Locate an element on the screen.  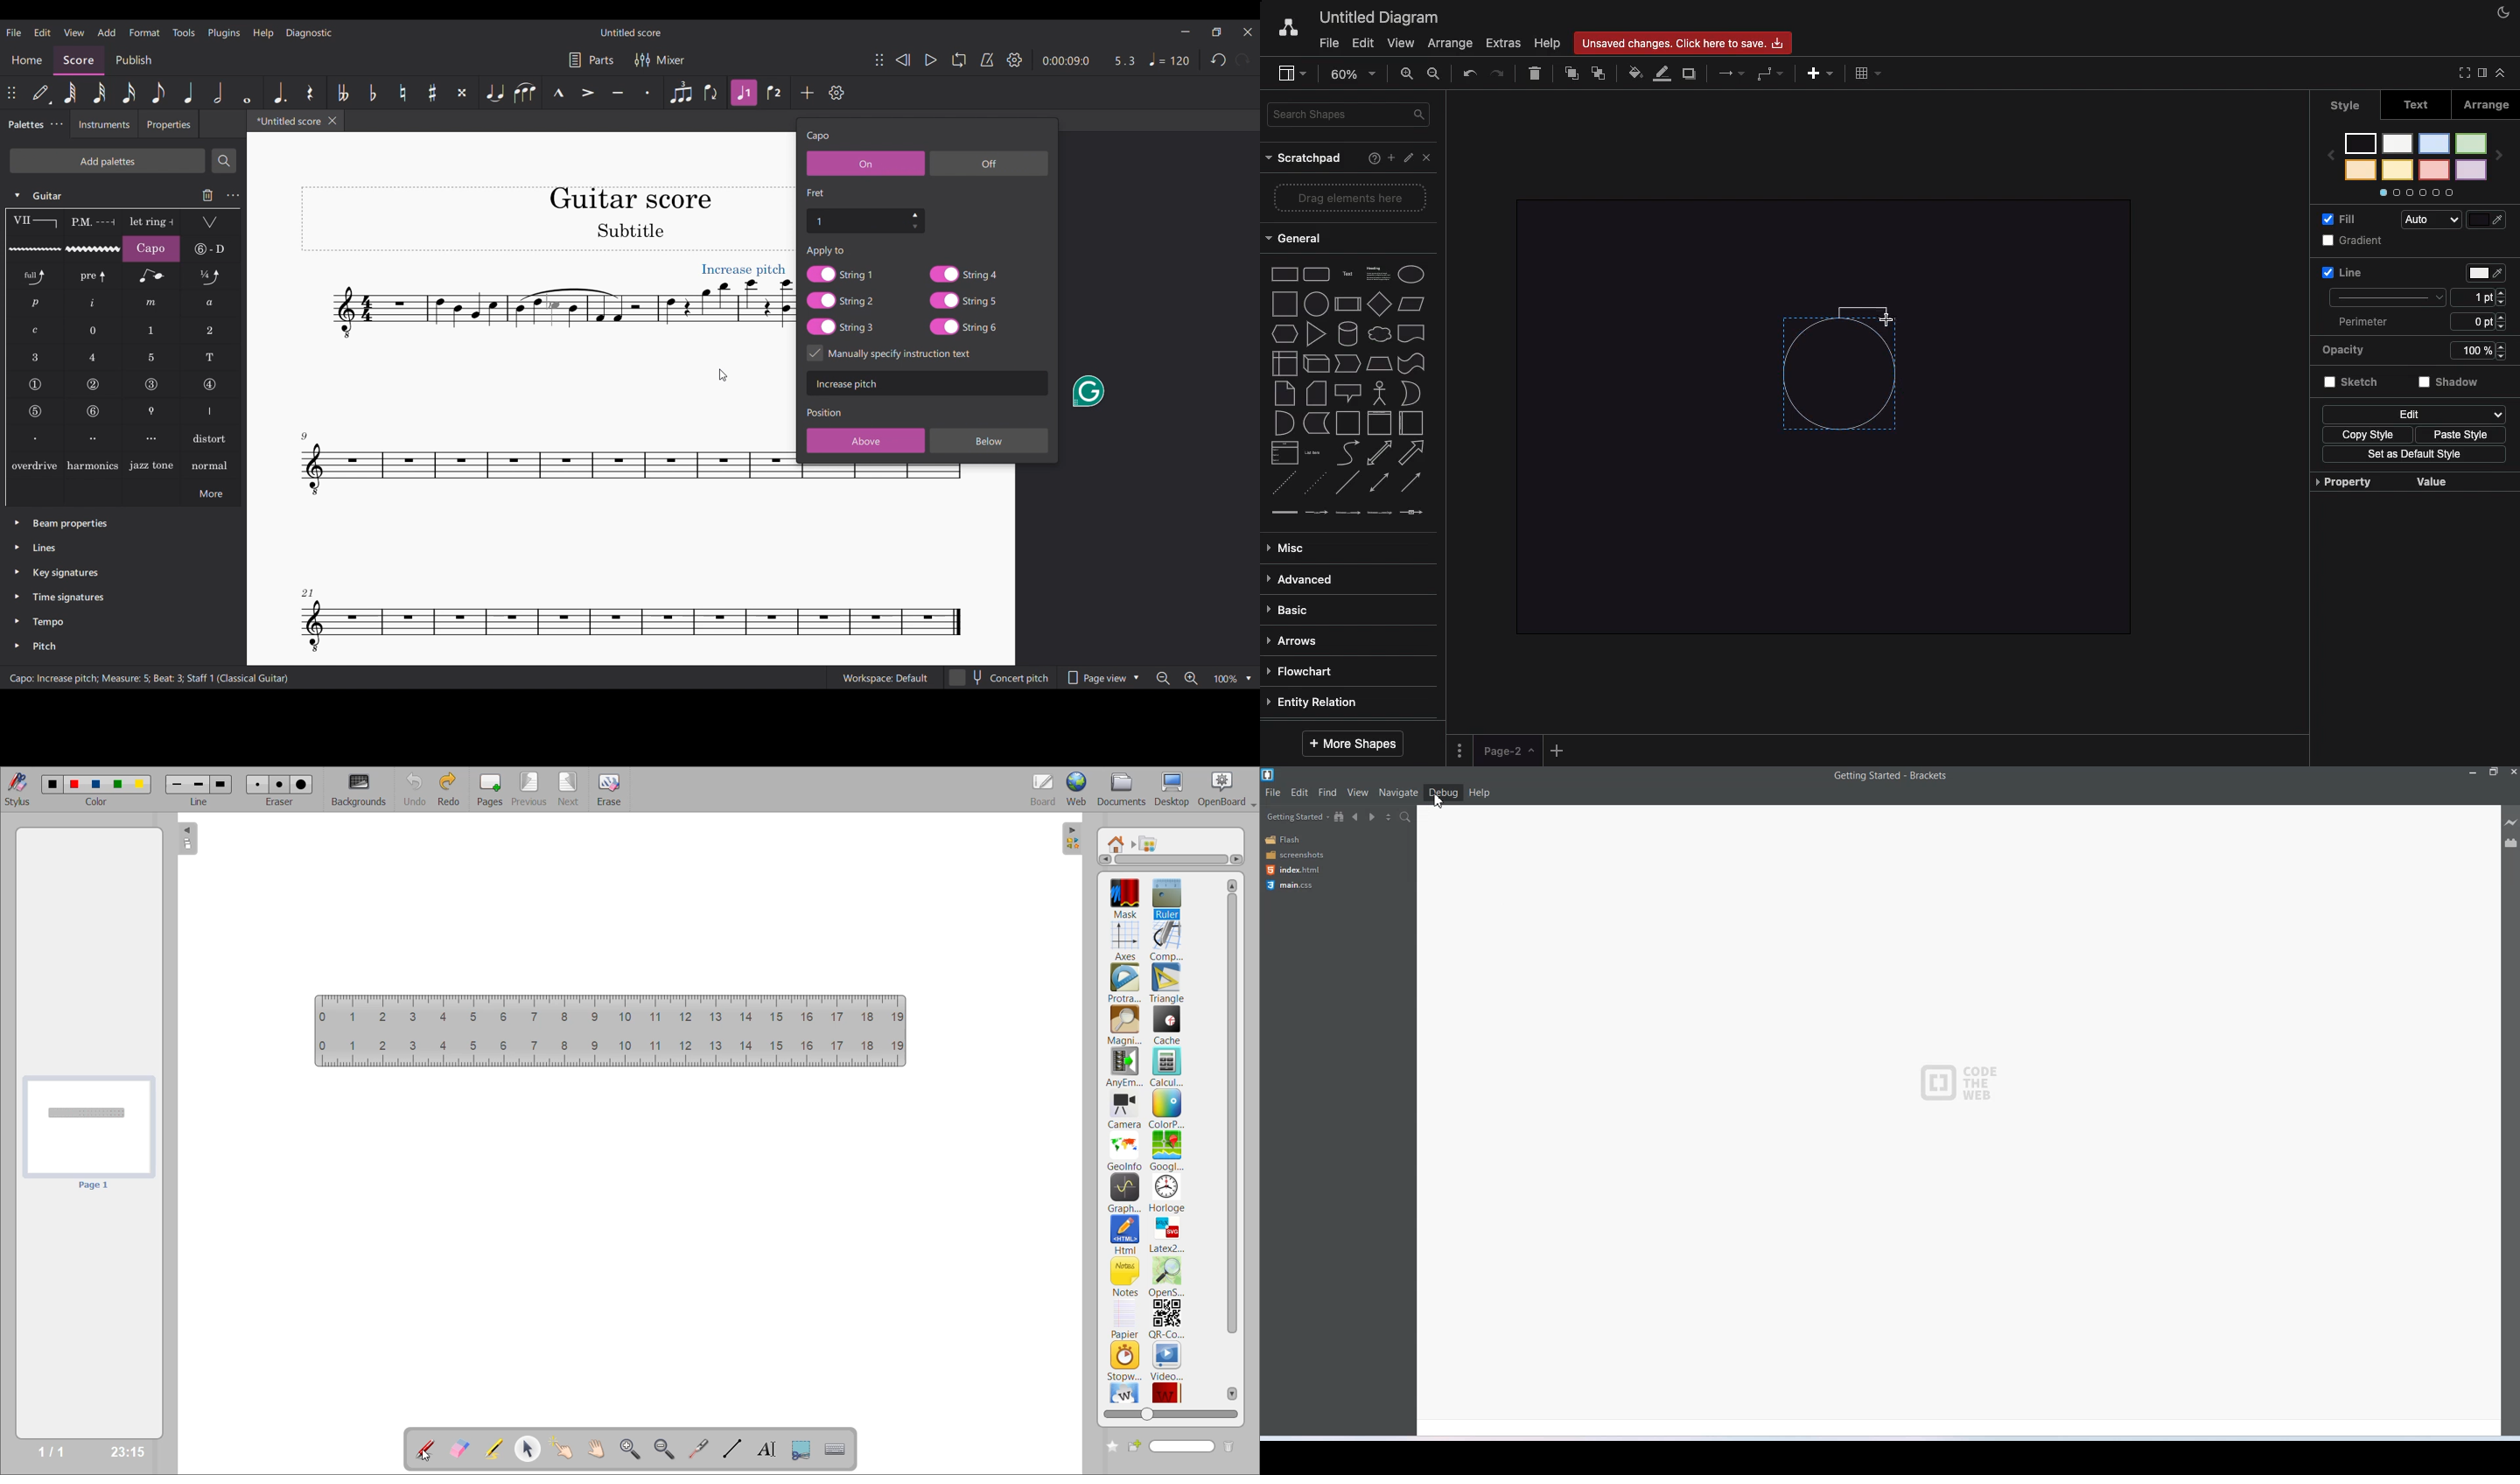
String number 1 is located at coordinates (35, 384).